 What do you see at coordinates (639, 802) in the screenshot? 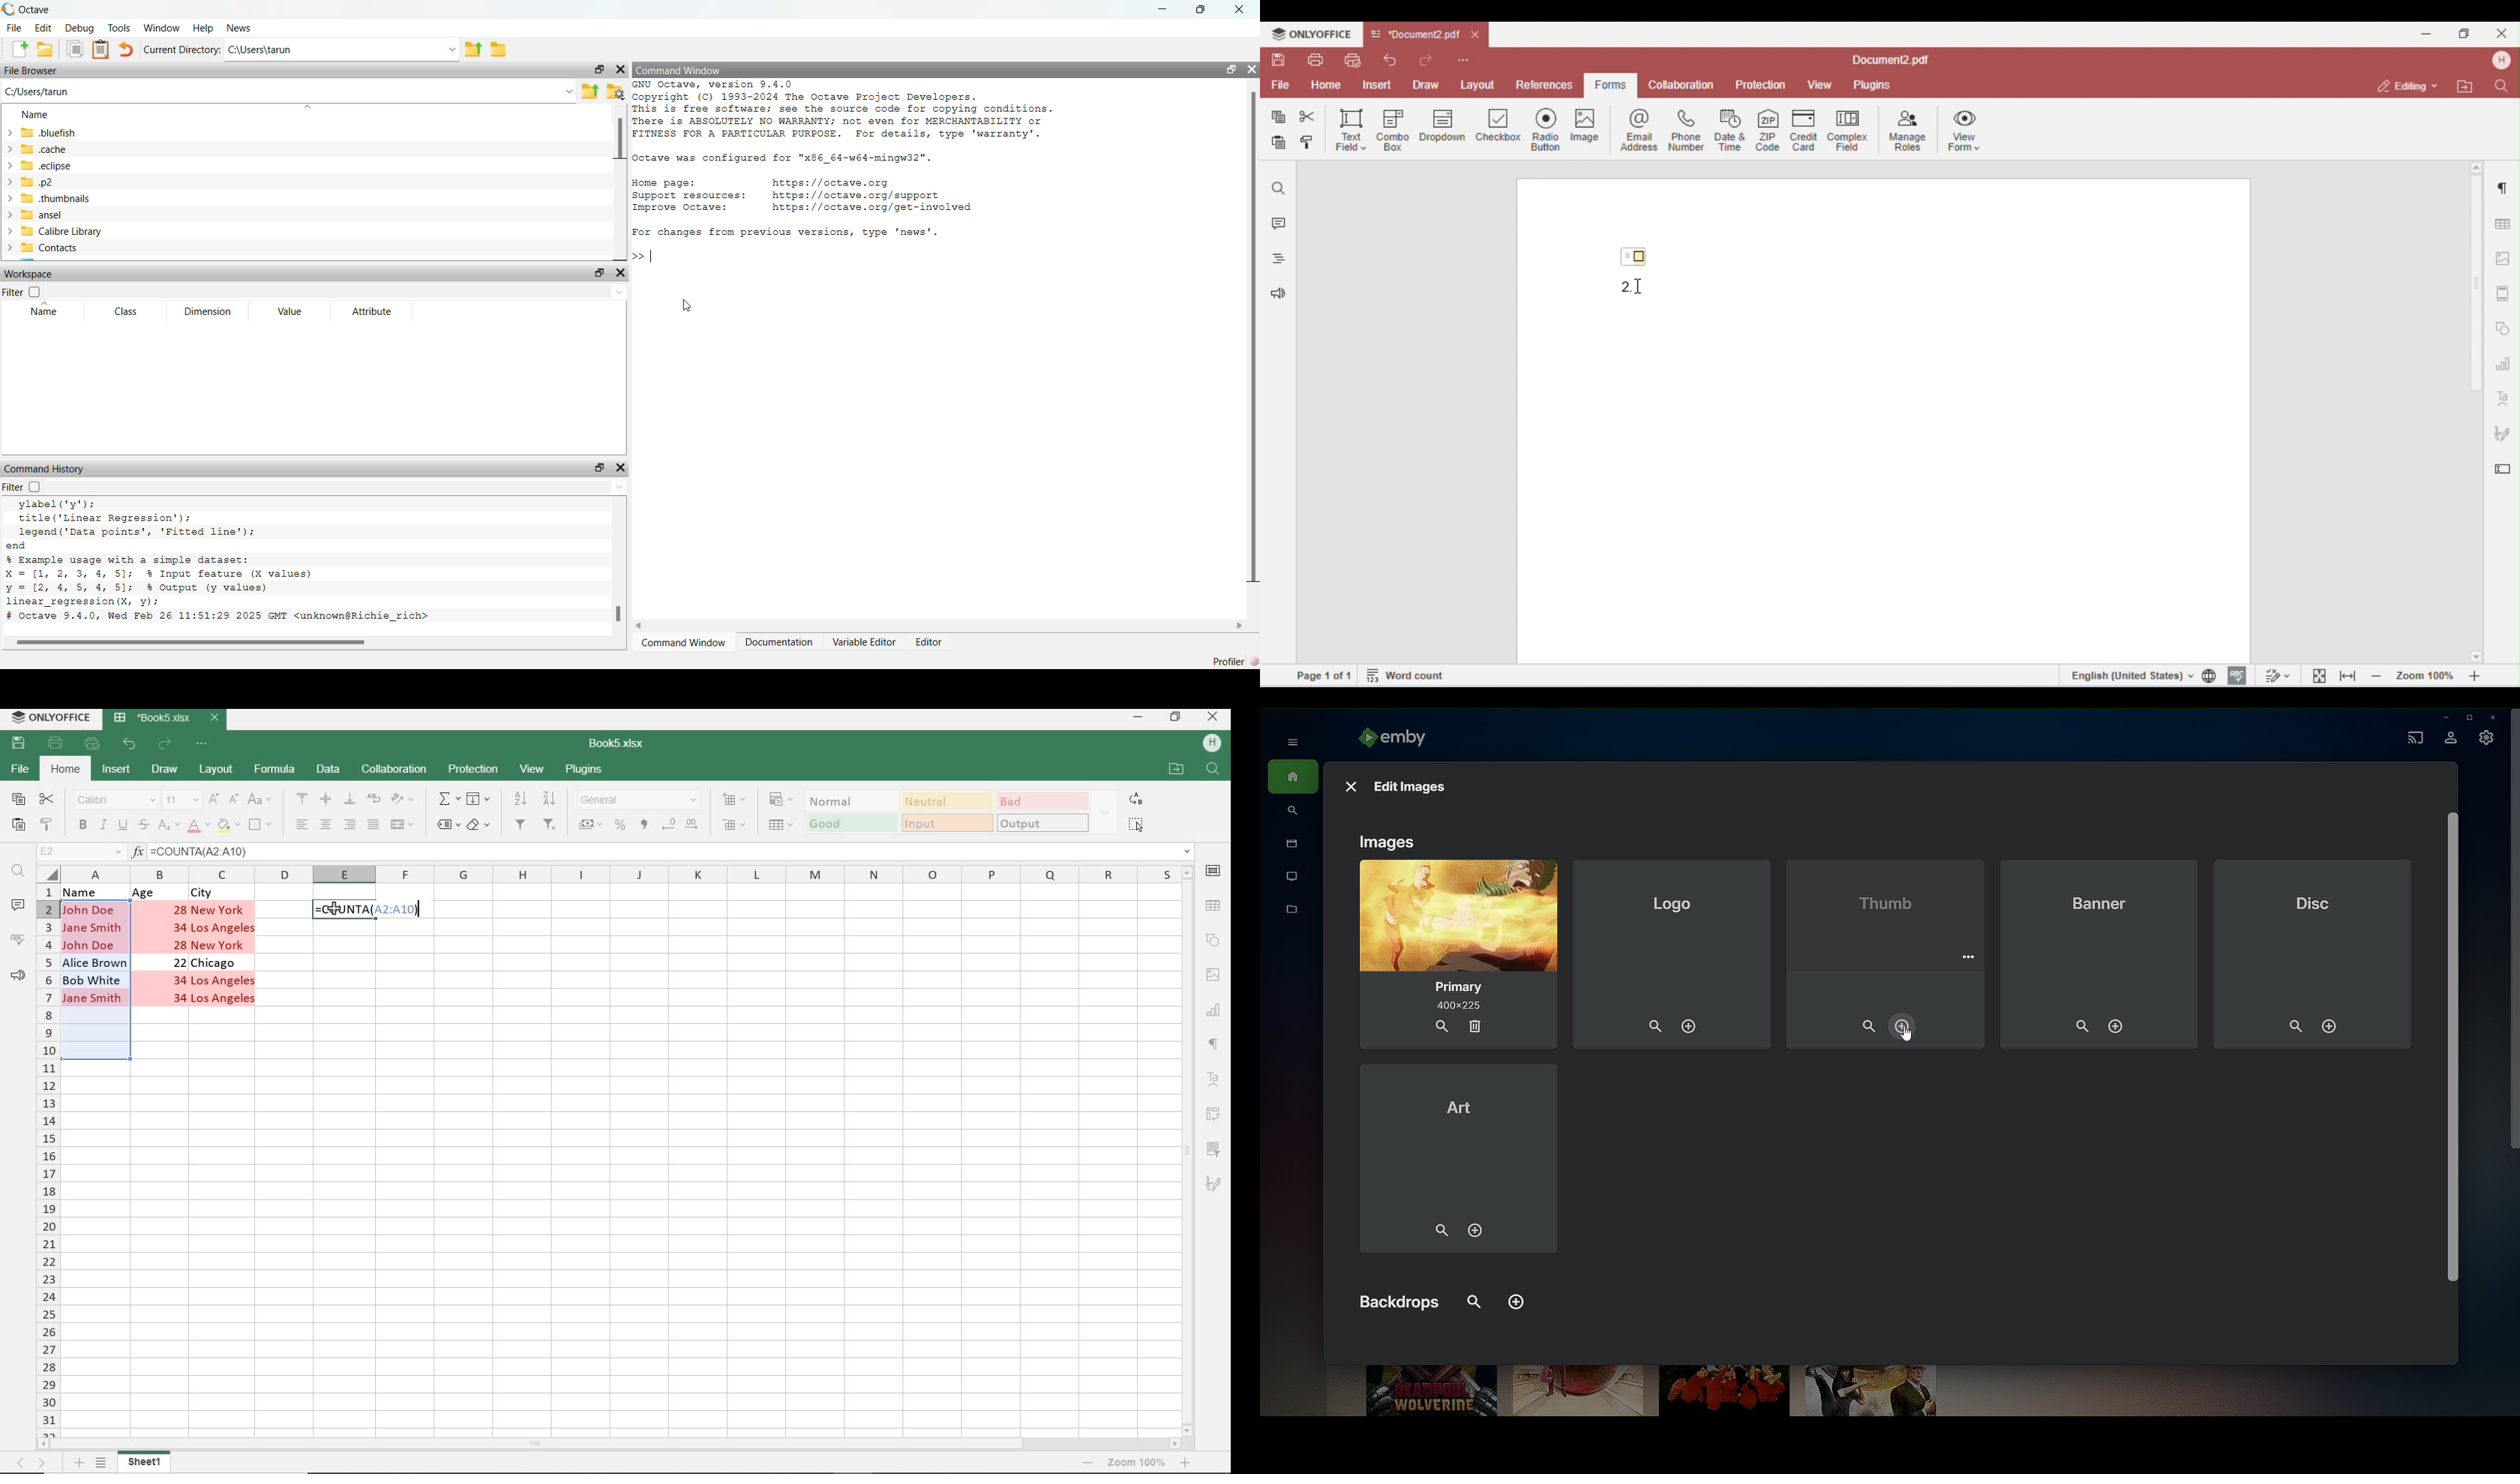
I see `NUMBER FORMAT` at bounding box center [639, 802].